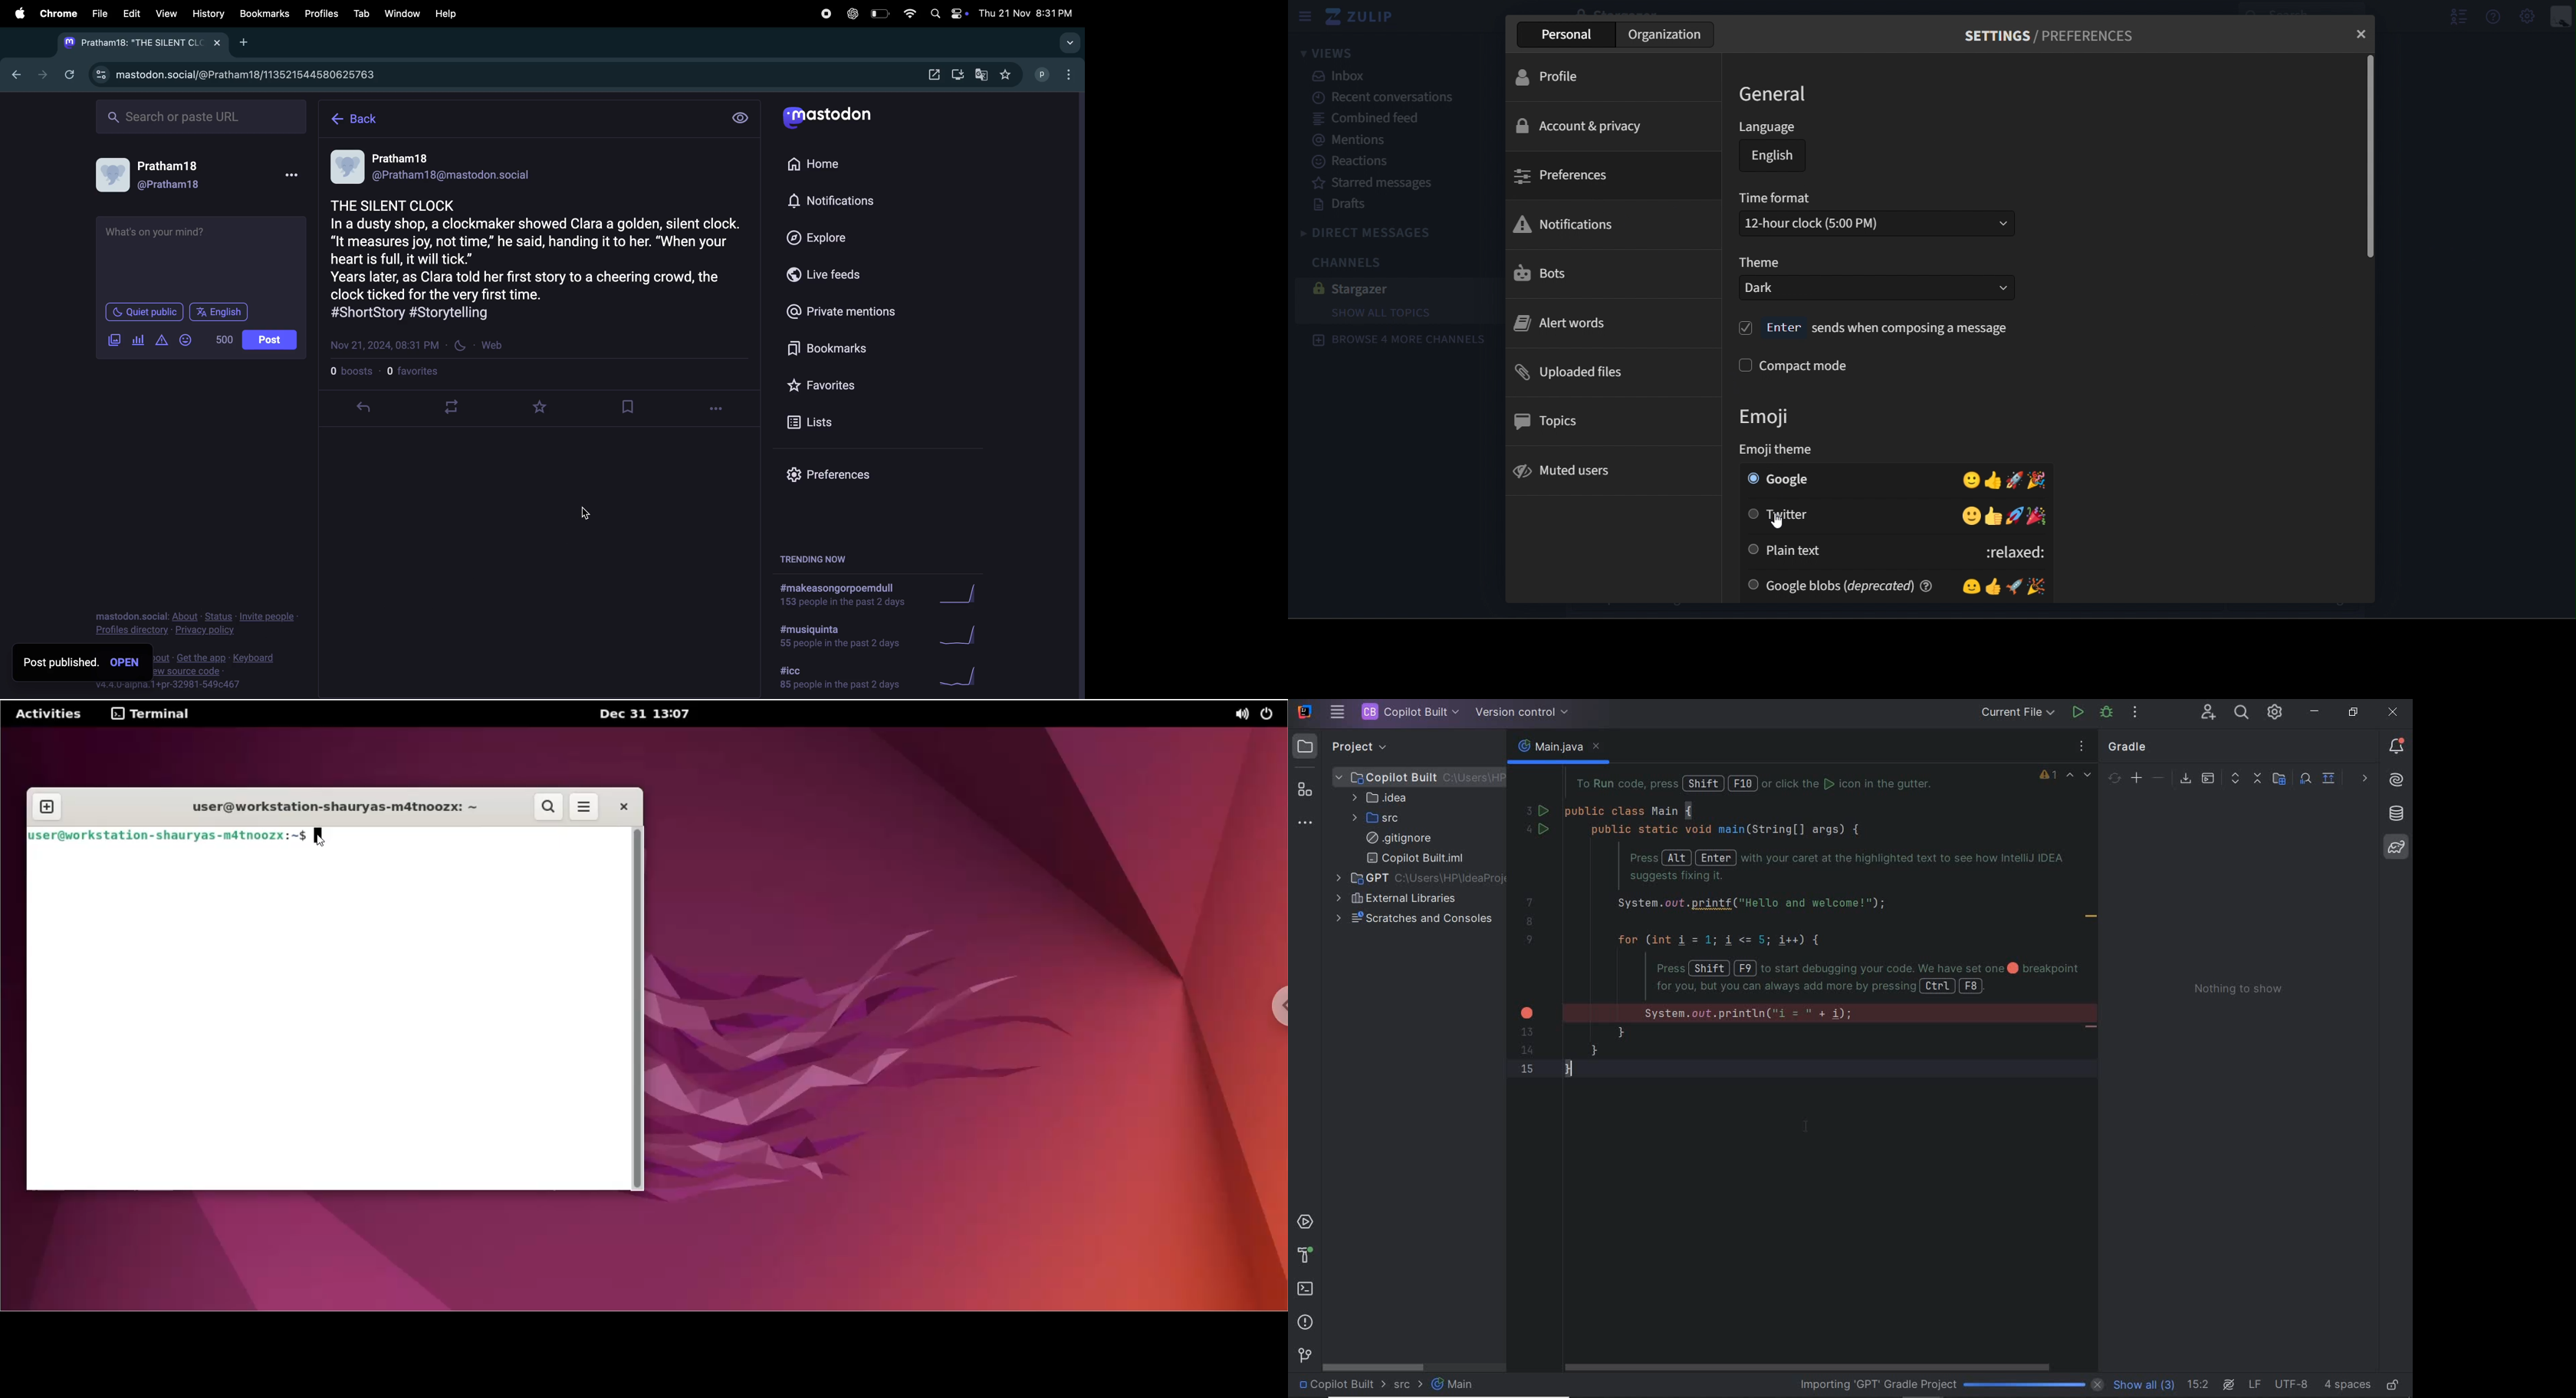 The width and height of the screenshot is (2576, 1400). I want to click on show all topics, so click(1385, 312).